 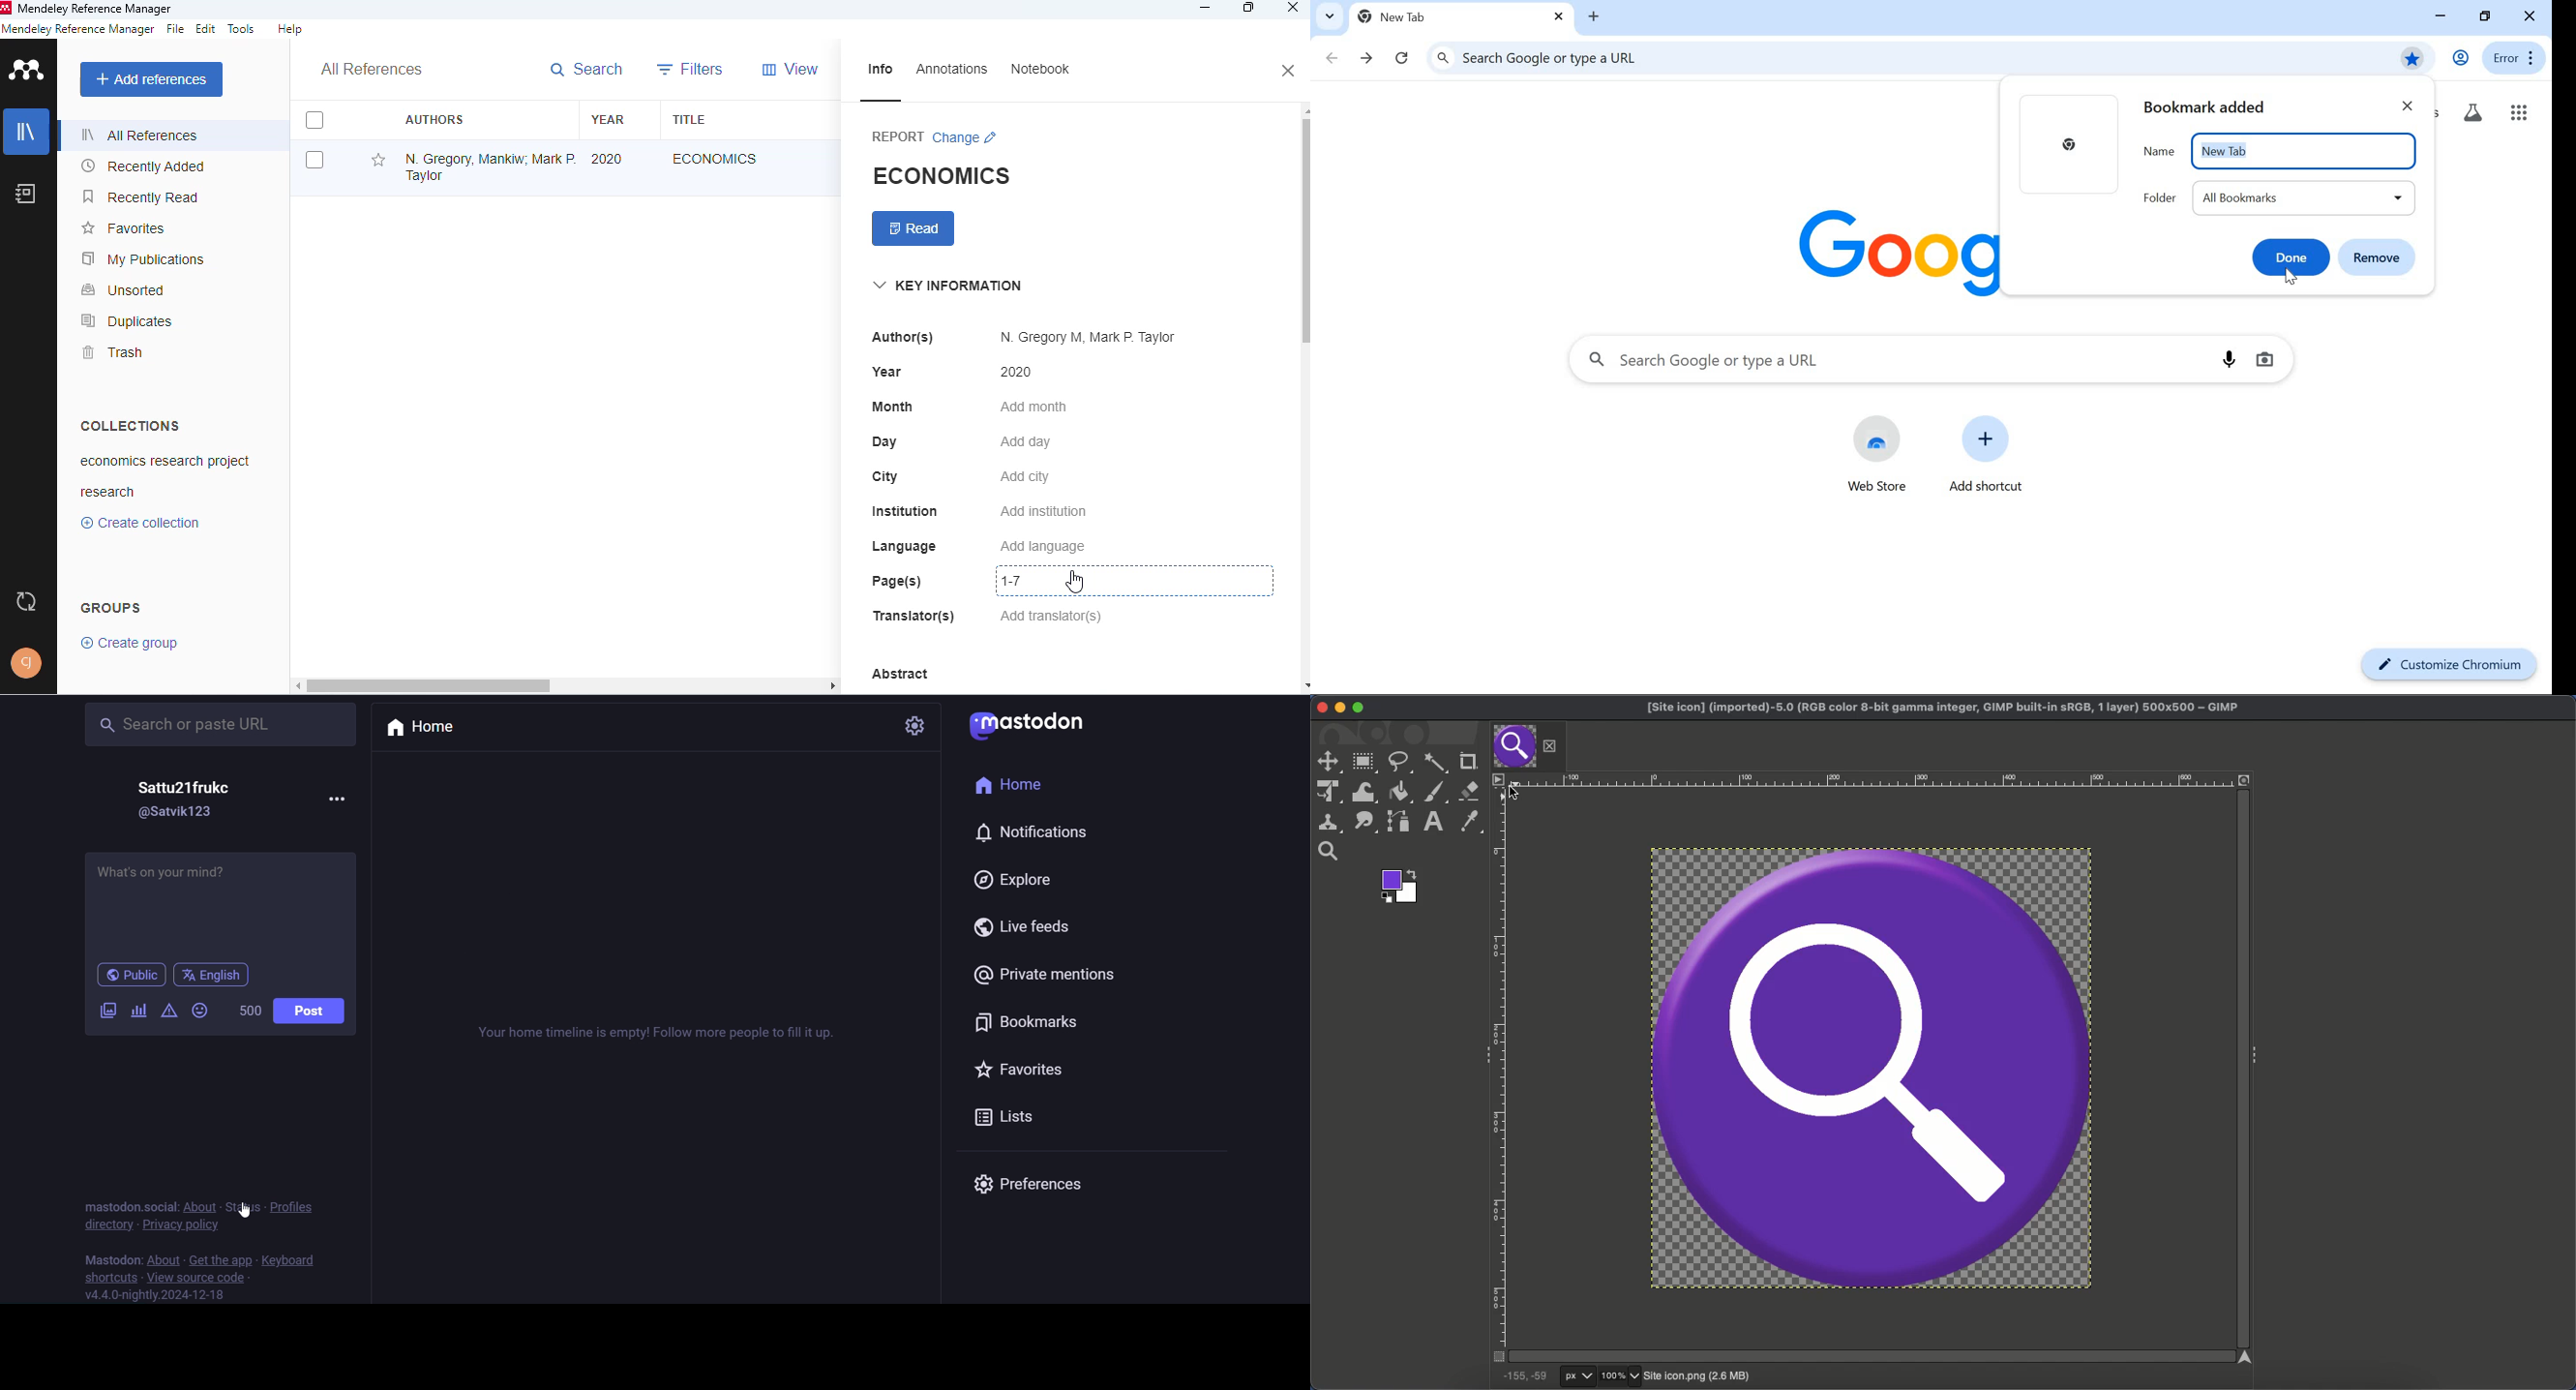 I want to click on sync, so click(x=24, y=601).